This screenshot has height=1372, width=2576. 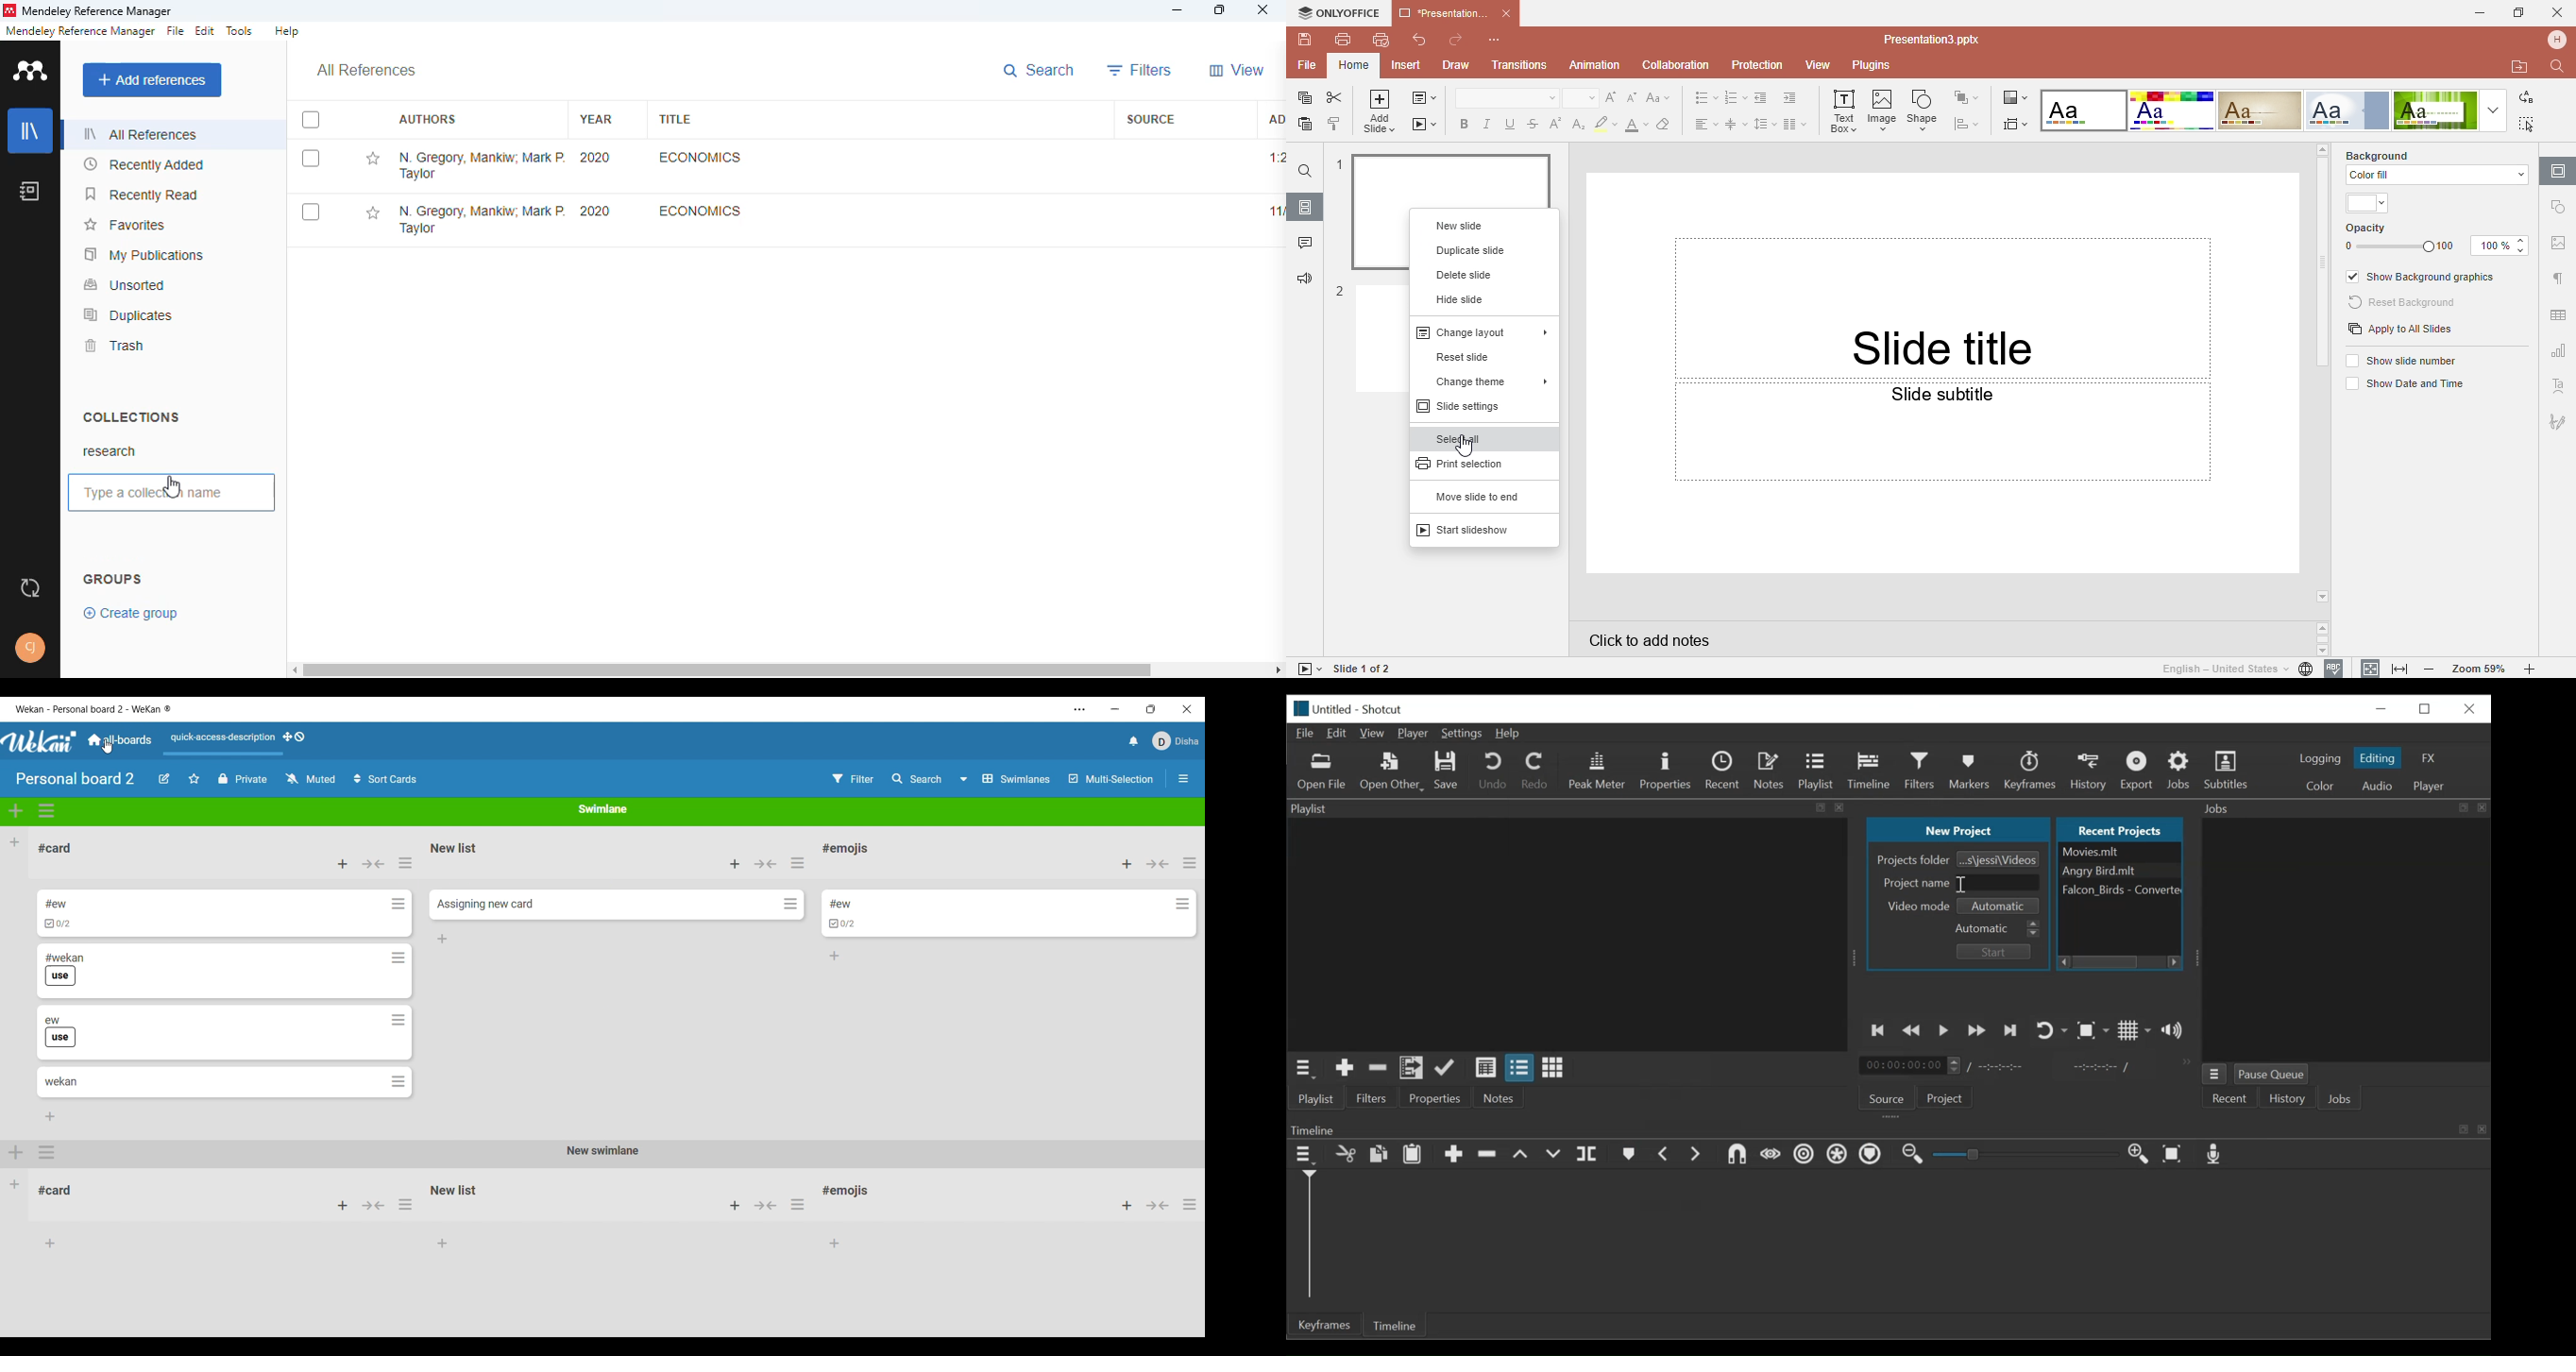 What do you see at coordinates (1471, 406) in the screenshot?
I see `Slide settings` at bounding box center [1471, 406].